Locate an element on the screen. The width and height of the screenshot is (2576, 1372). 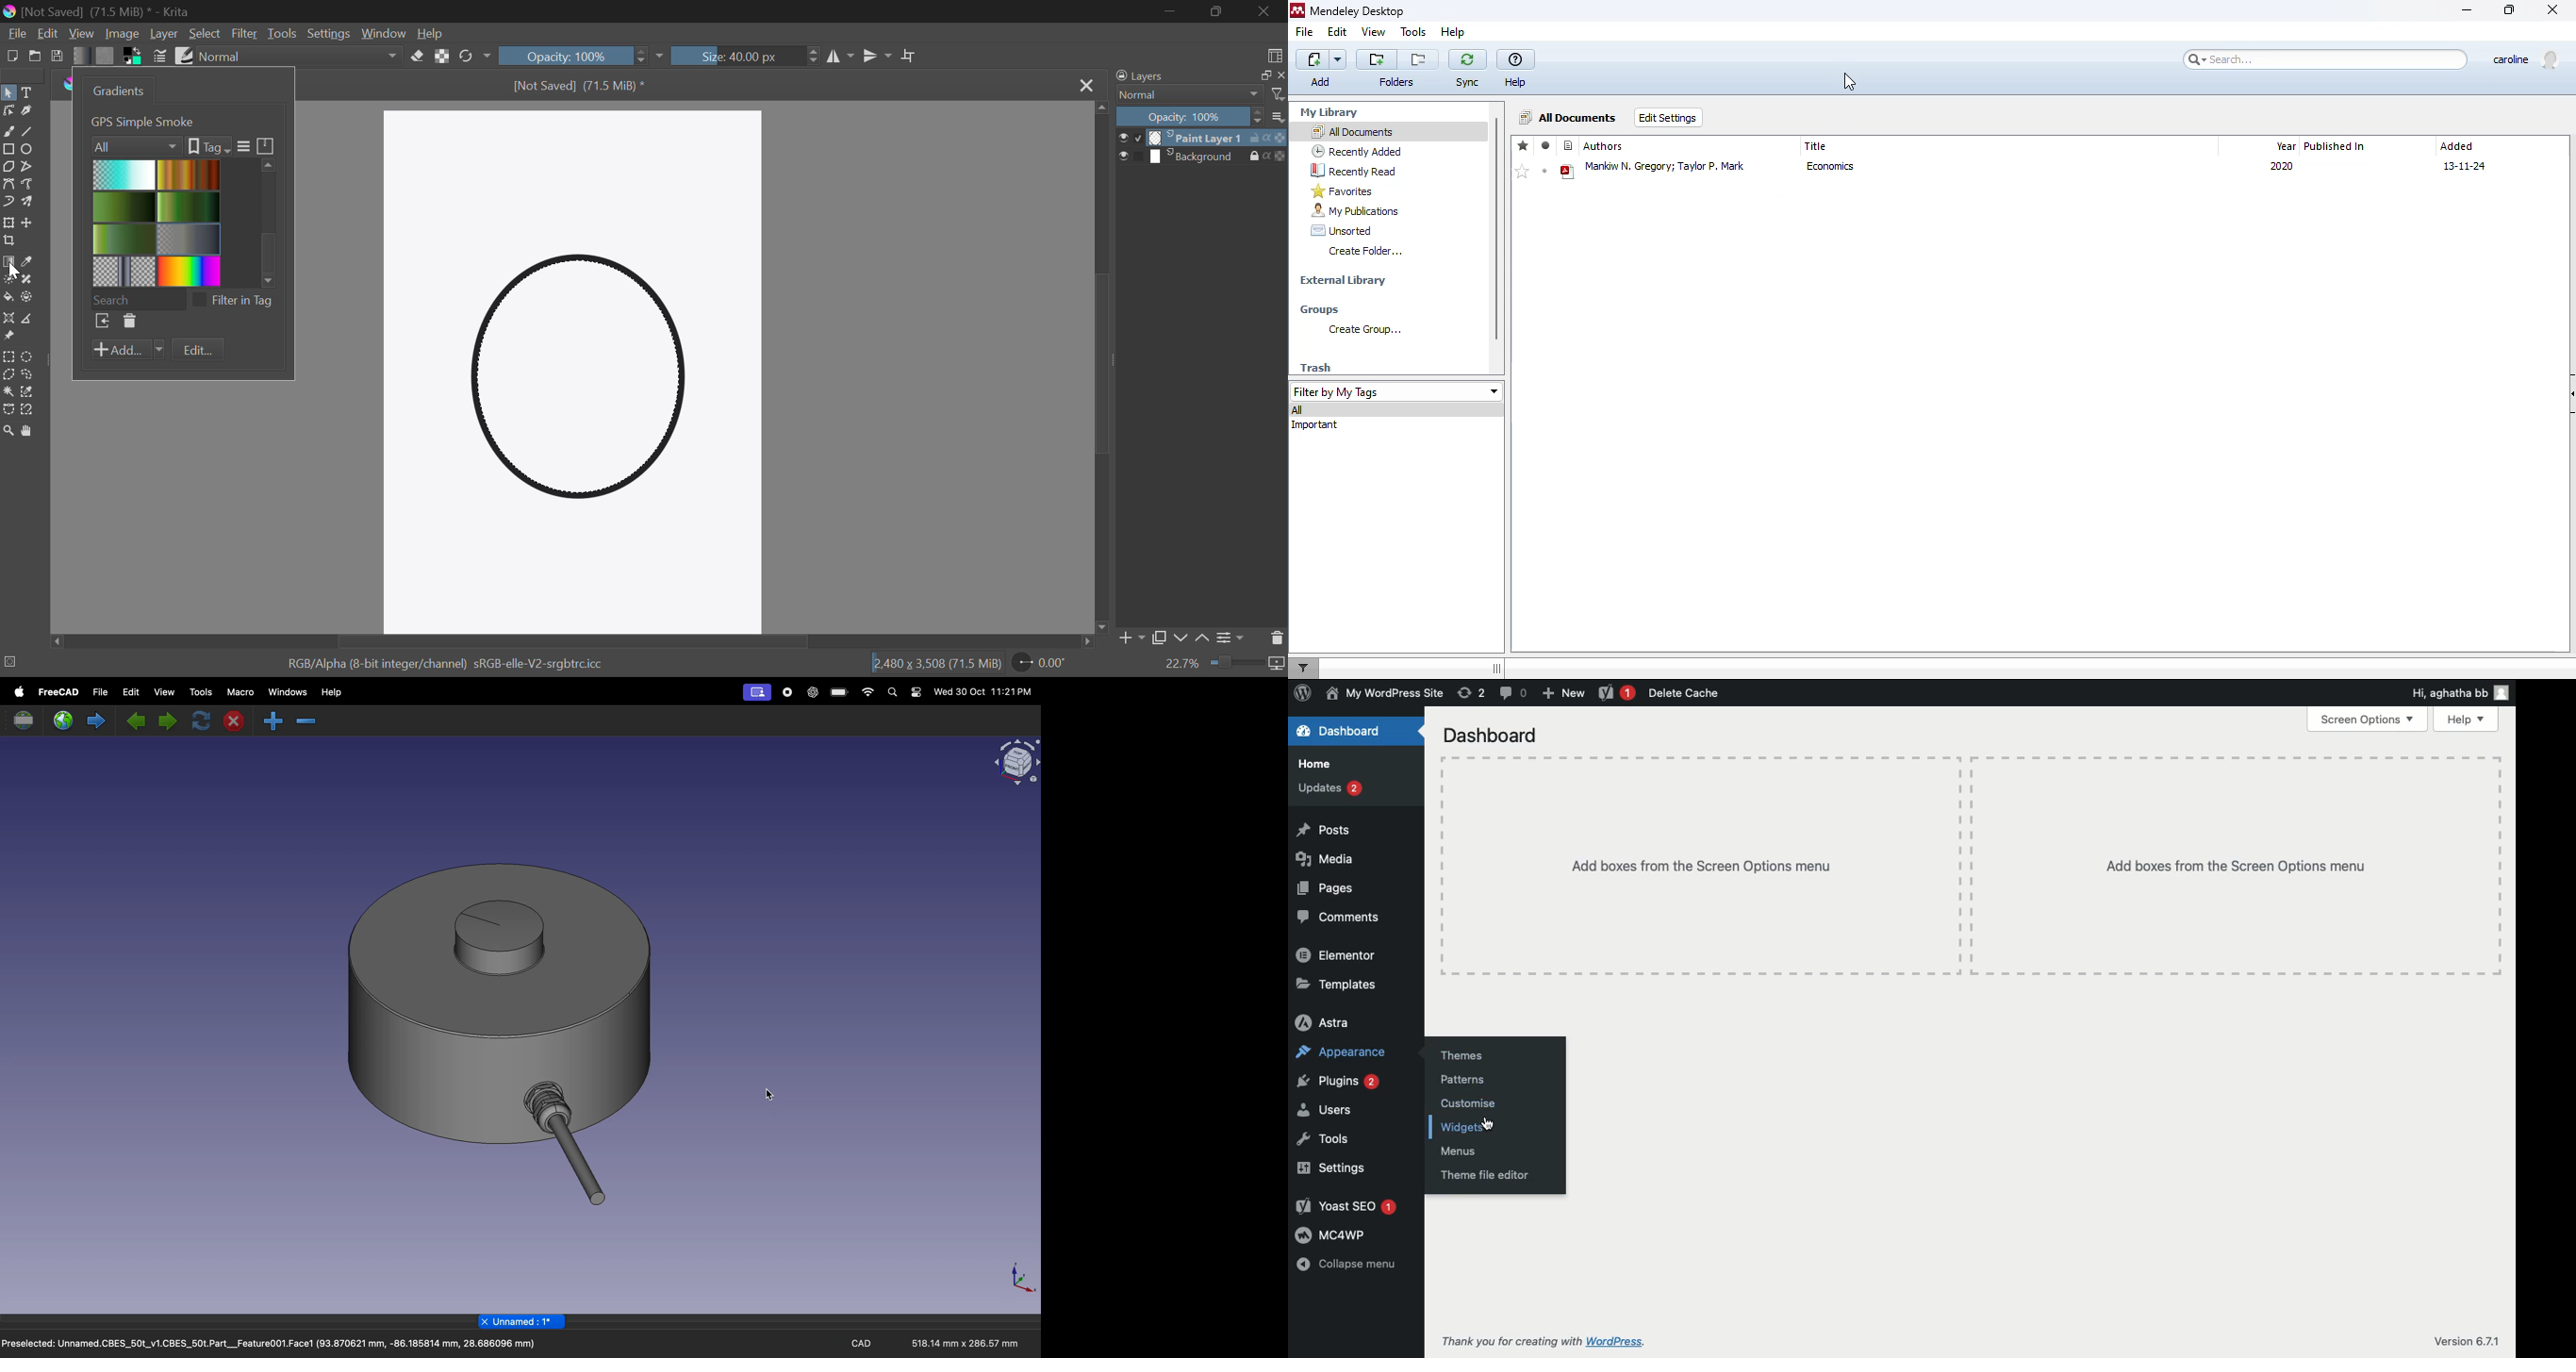
mark as unread is located at coordinates (1544, 171).